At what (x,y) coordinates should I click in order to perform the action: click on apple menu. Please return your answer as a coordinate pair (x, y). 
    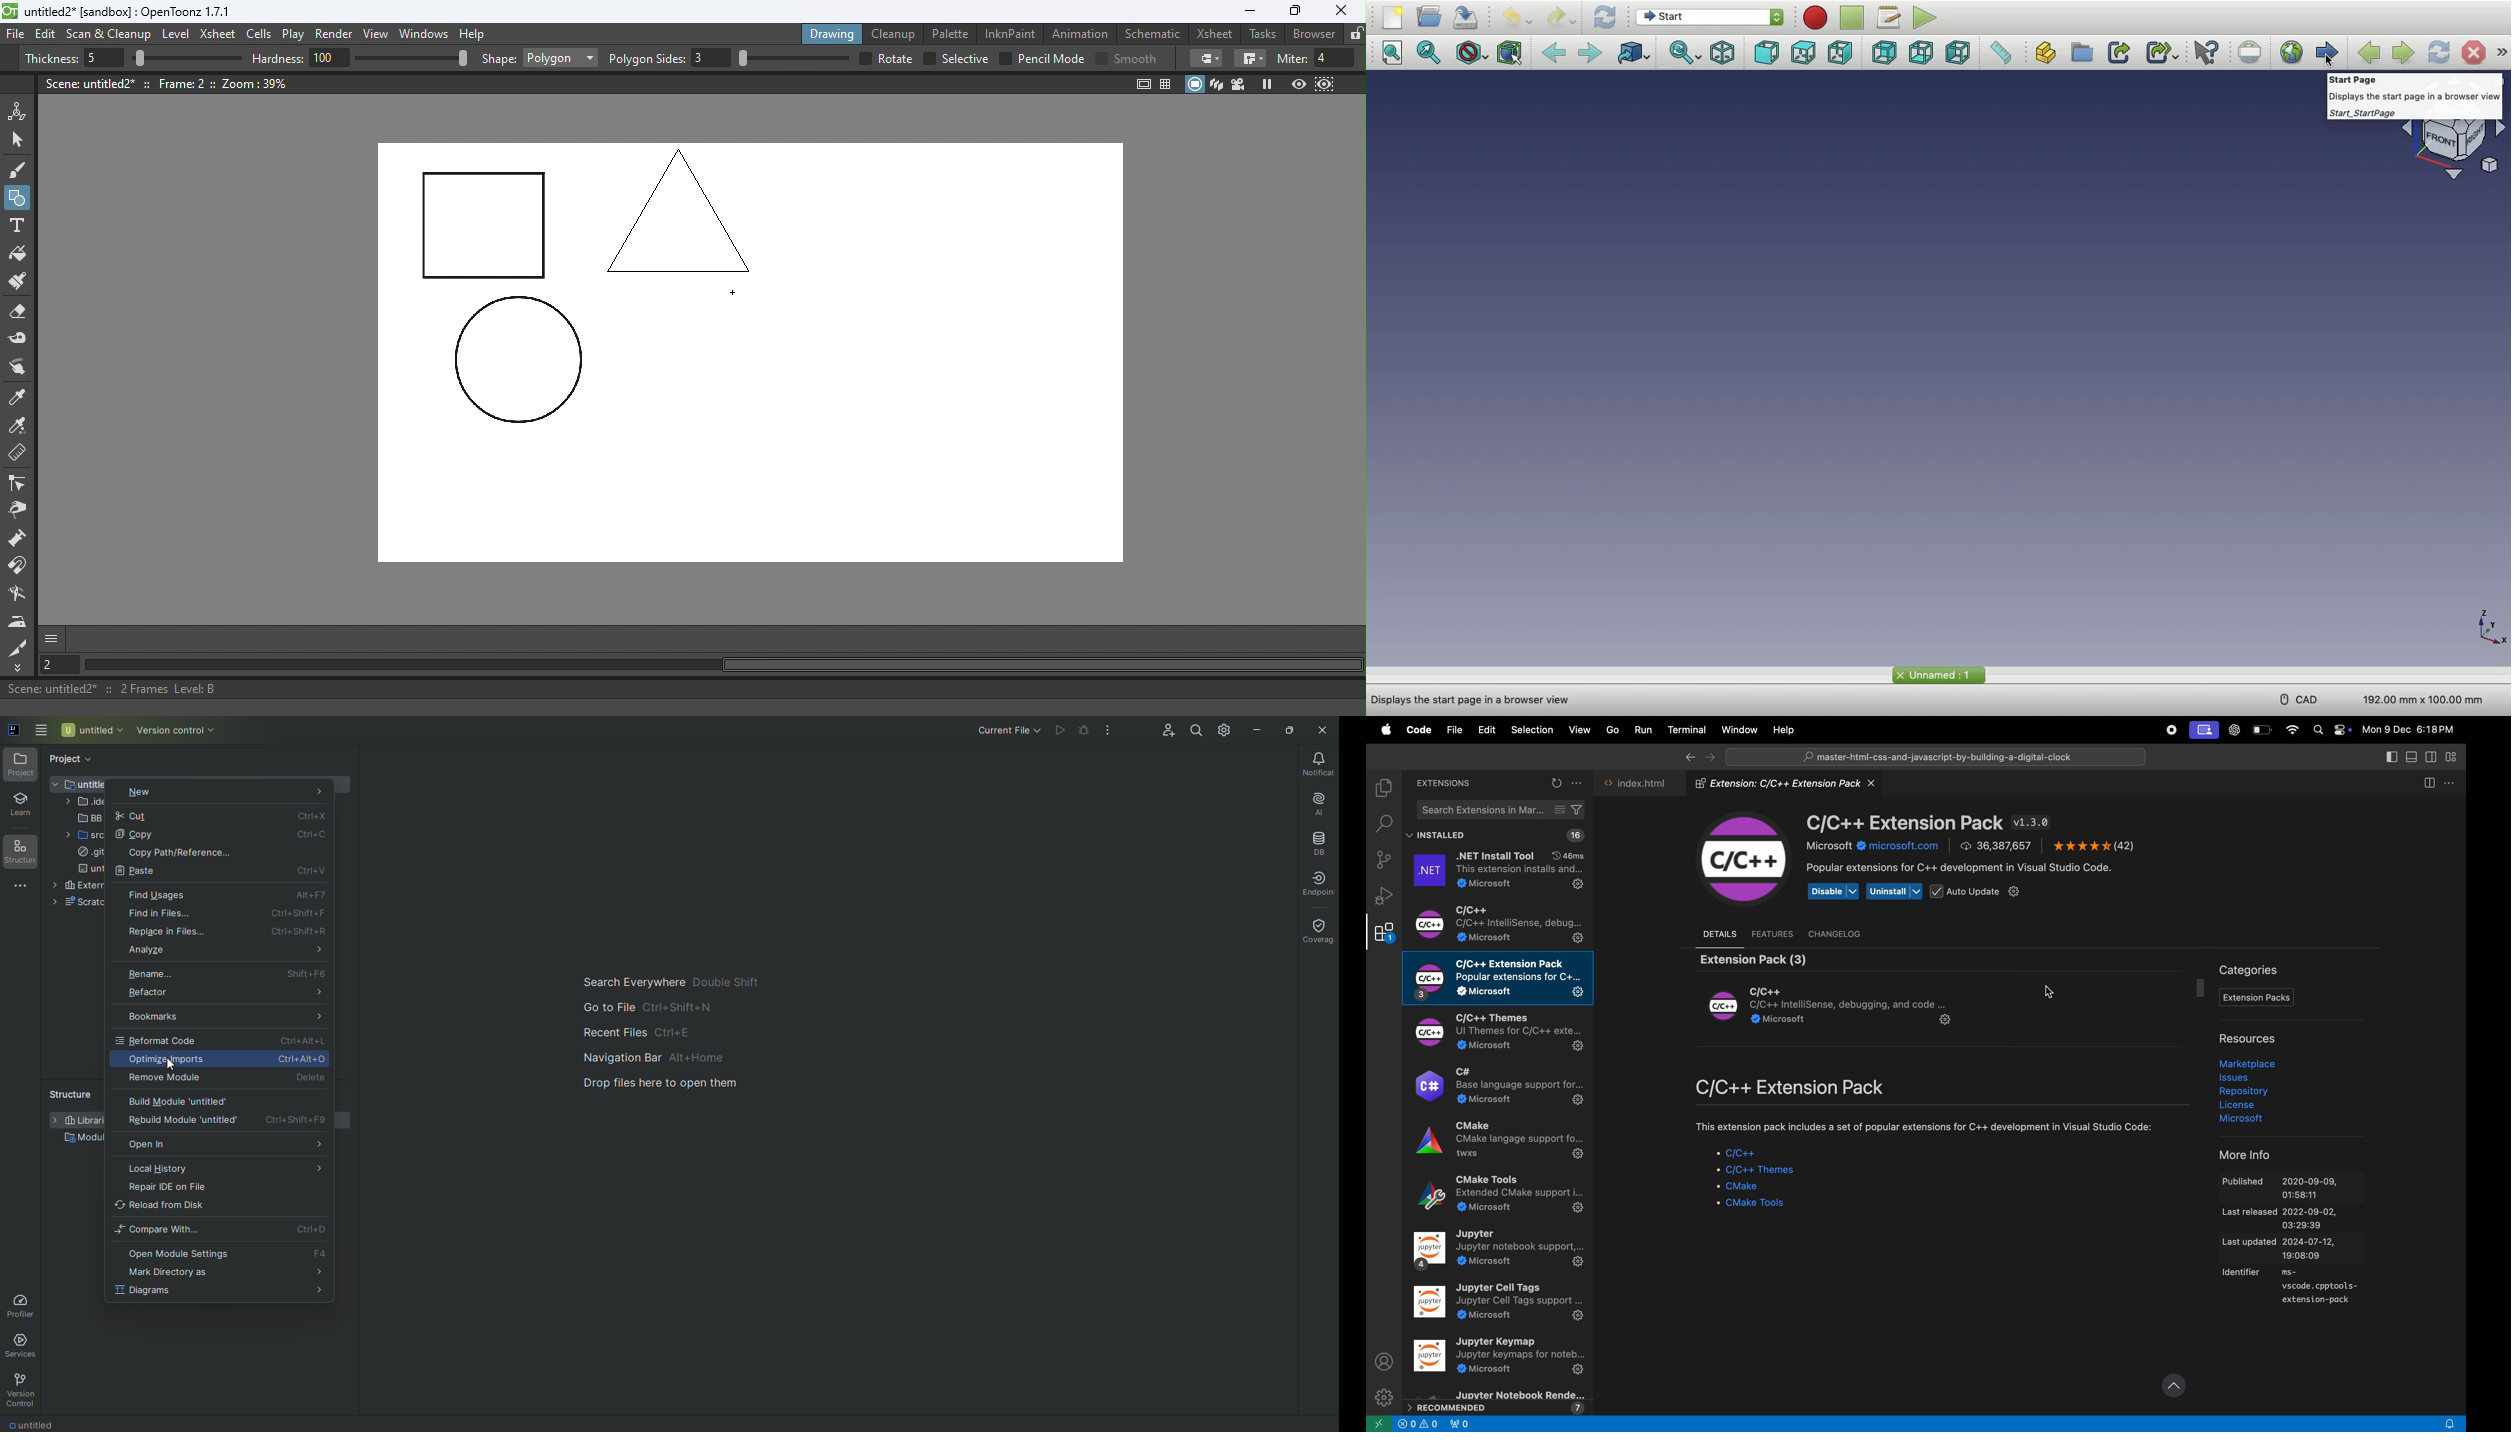
    Looking at the image, I should click on (1384, 728).